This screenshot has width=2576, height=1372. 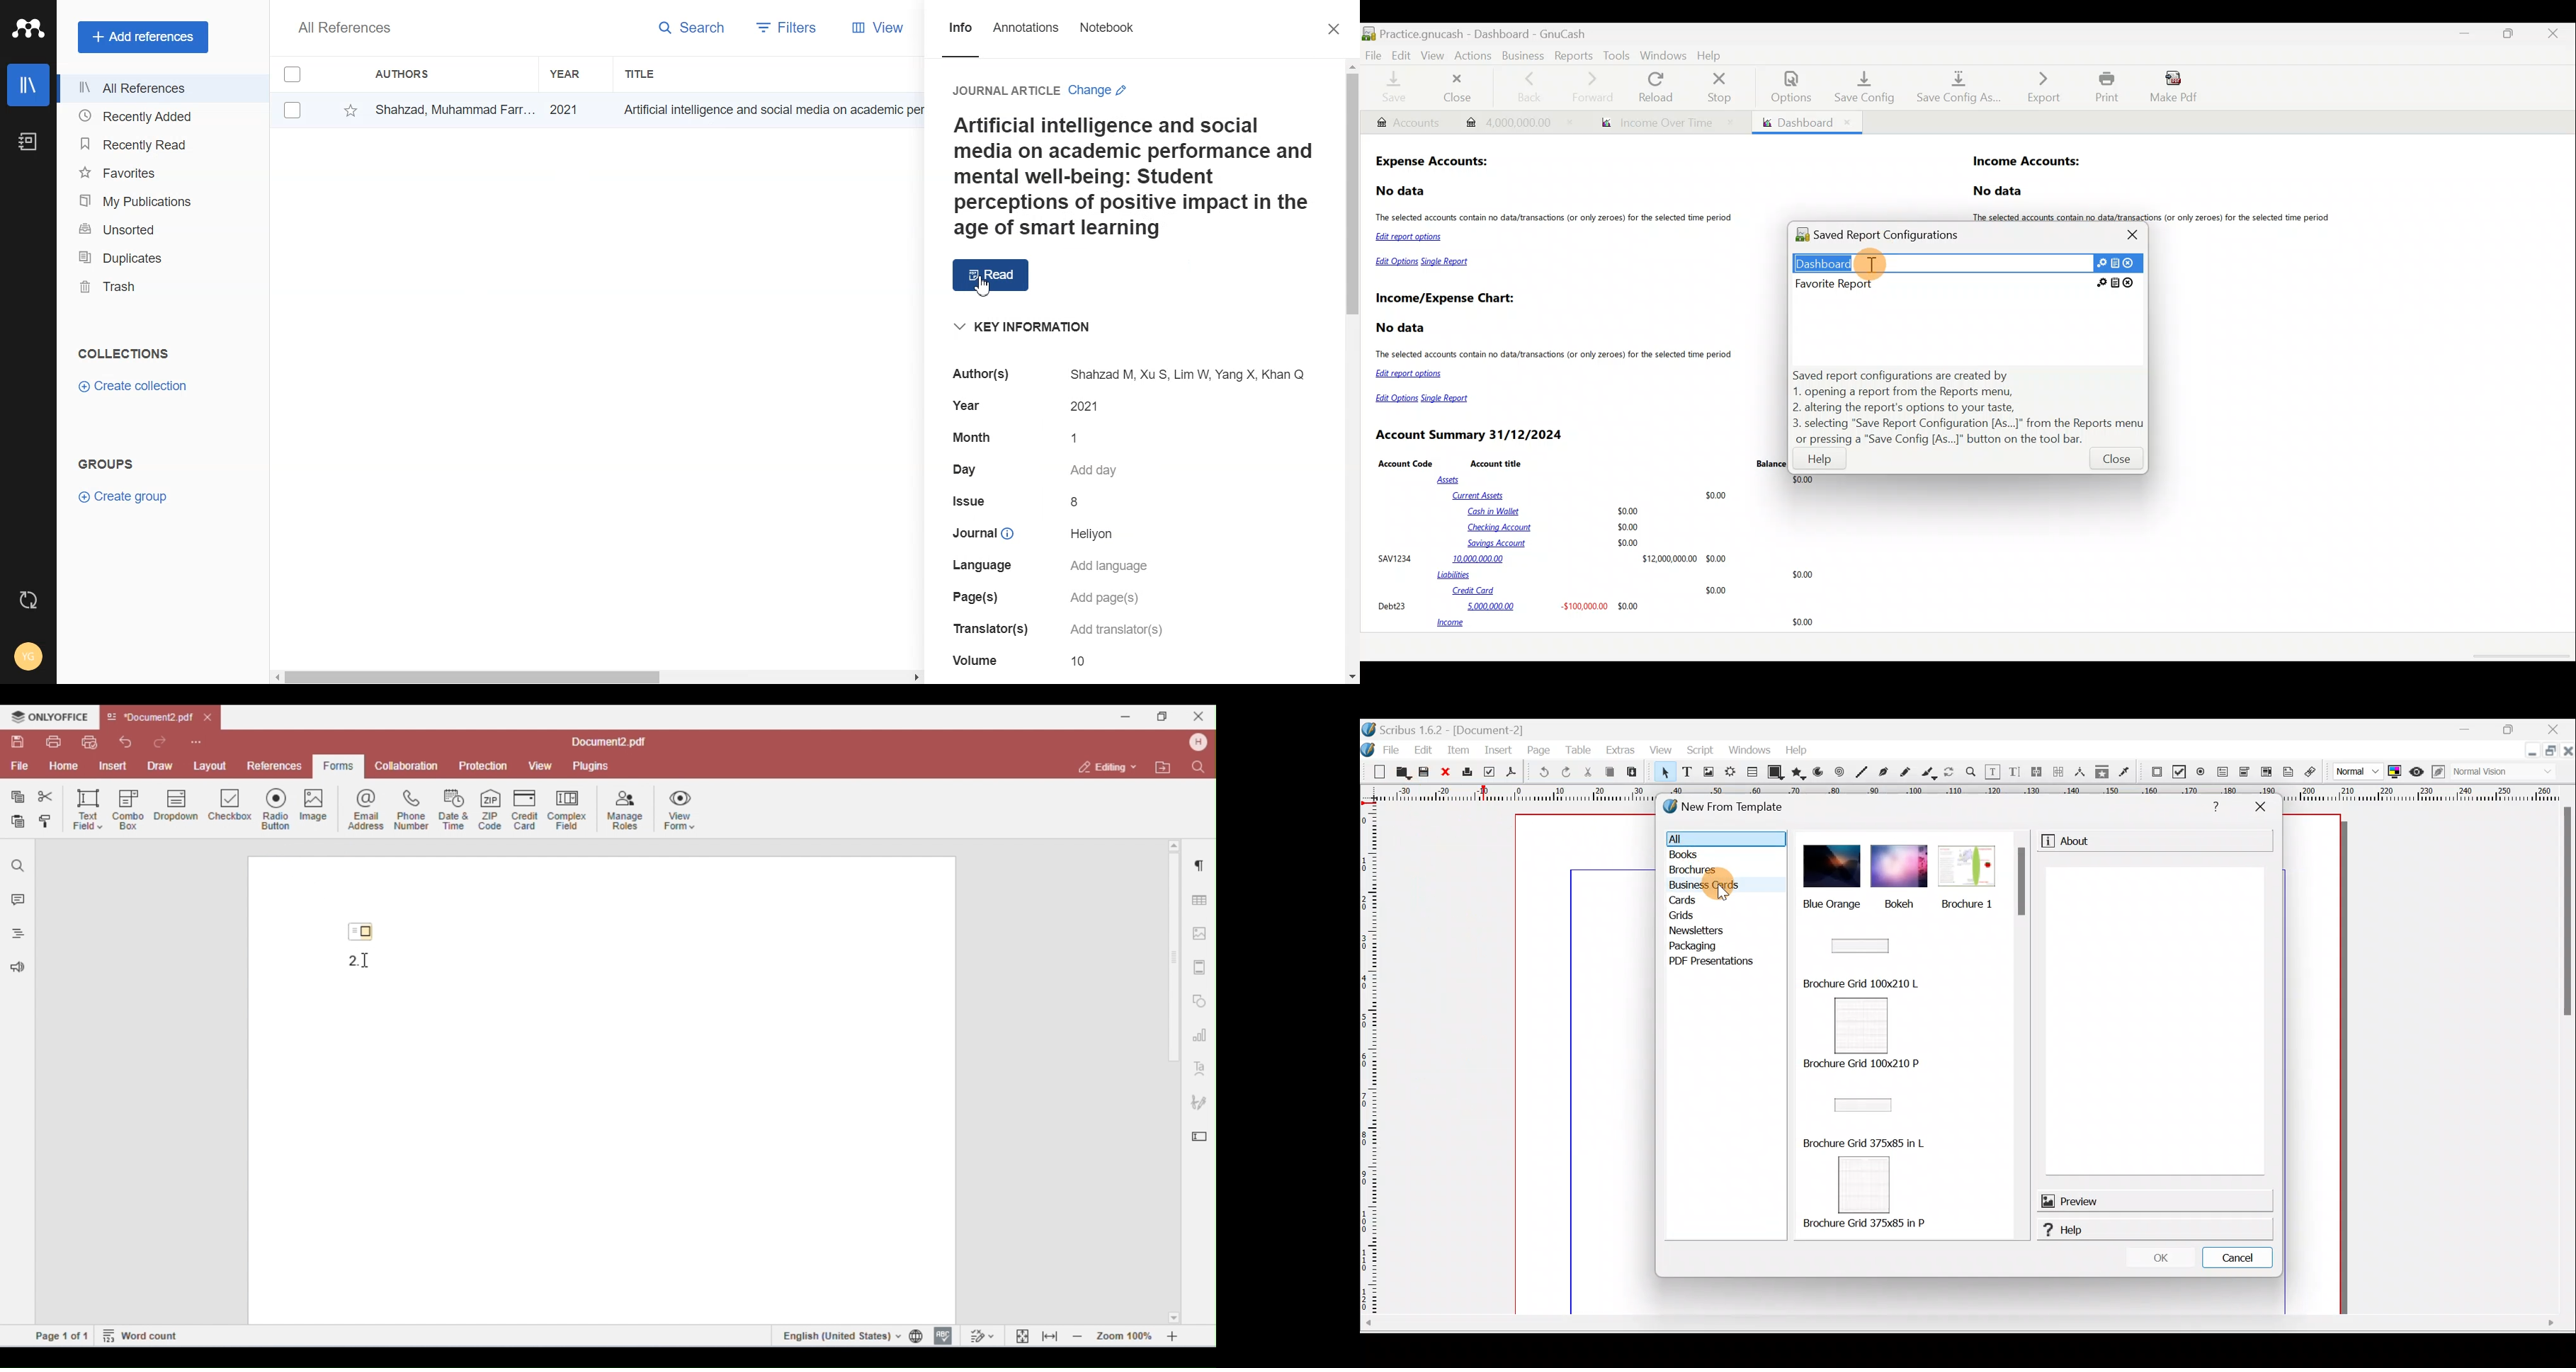 What do you see at coordinates (1969, 407) in the screenshot?
I see `Ways saved report configurations are created` at bounding box center [1969, 407].